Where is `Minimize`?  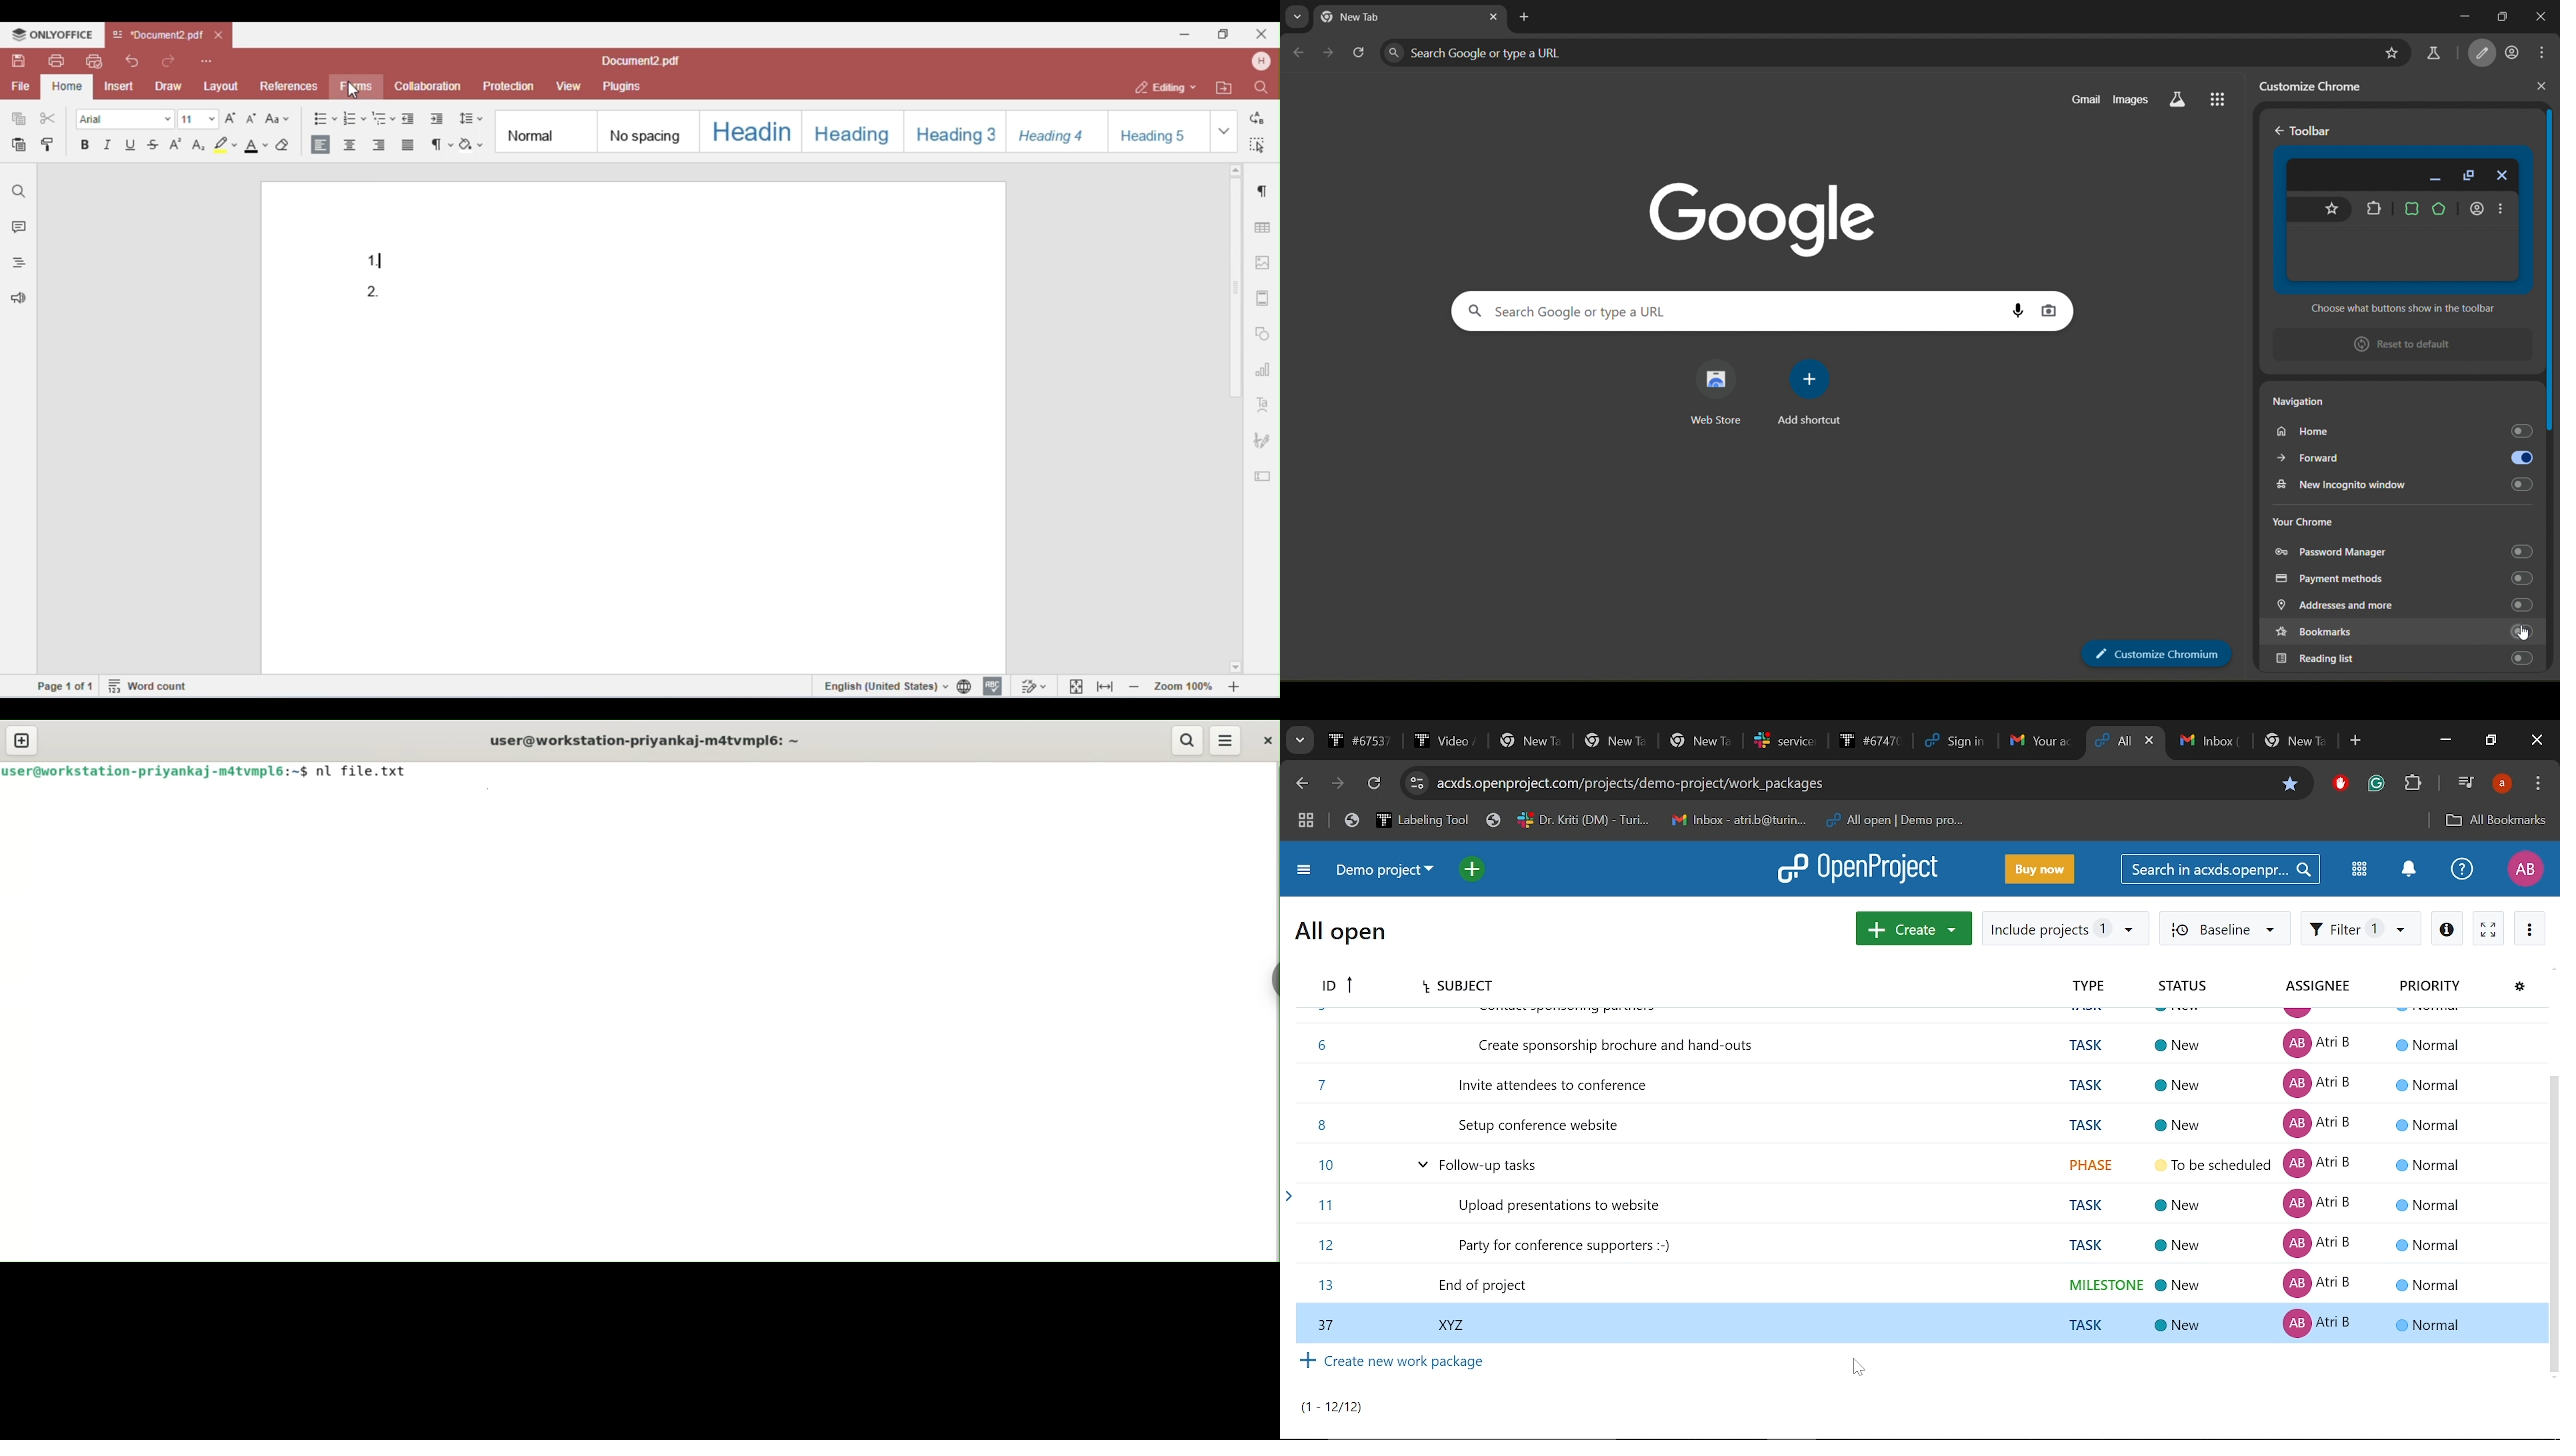 Minimize is located at coordinates (2442, 738).